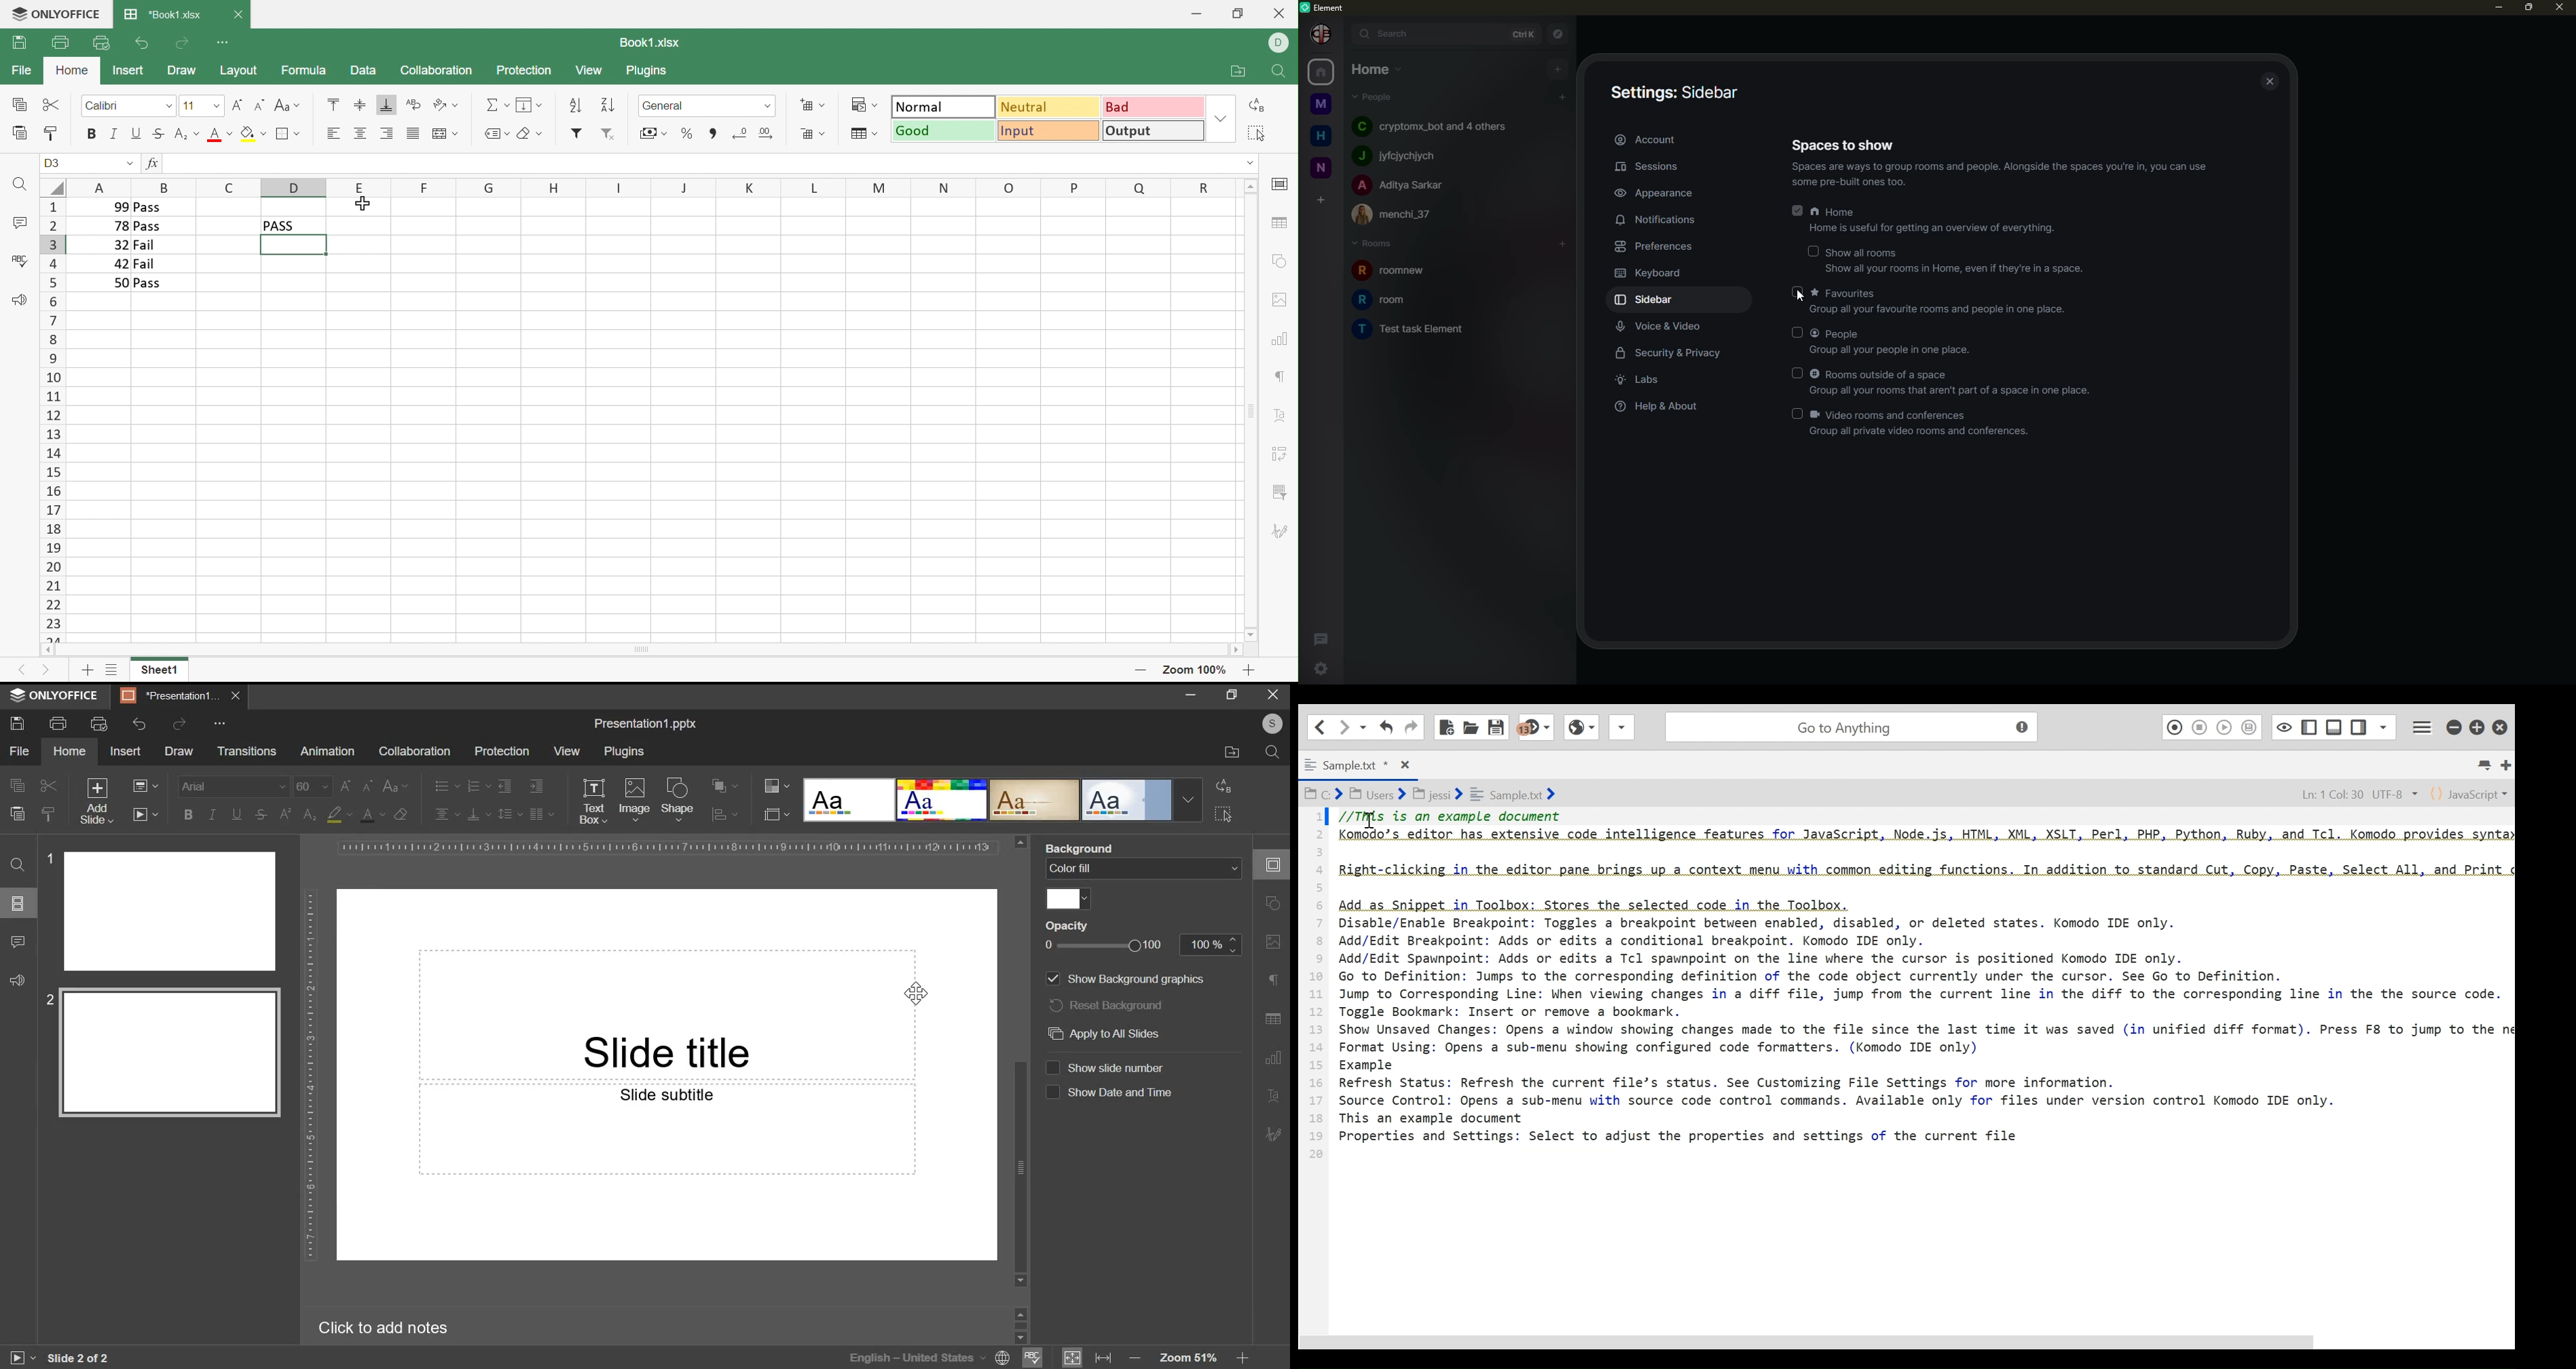  I want to click on Save, so click(19, 43).